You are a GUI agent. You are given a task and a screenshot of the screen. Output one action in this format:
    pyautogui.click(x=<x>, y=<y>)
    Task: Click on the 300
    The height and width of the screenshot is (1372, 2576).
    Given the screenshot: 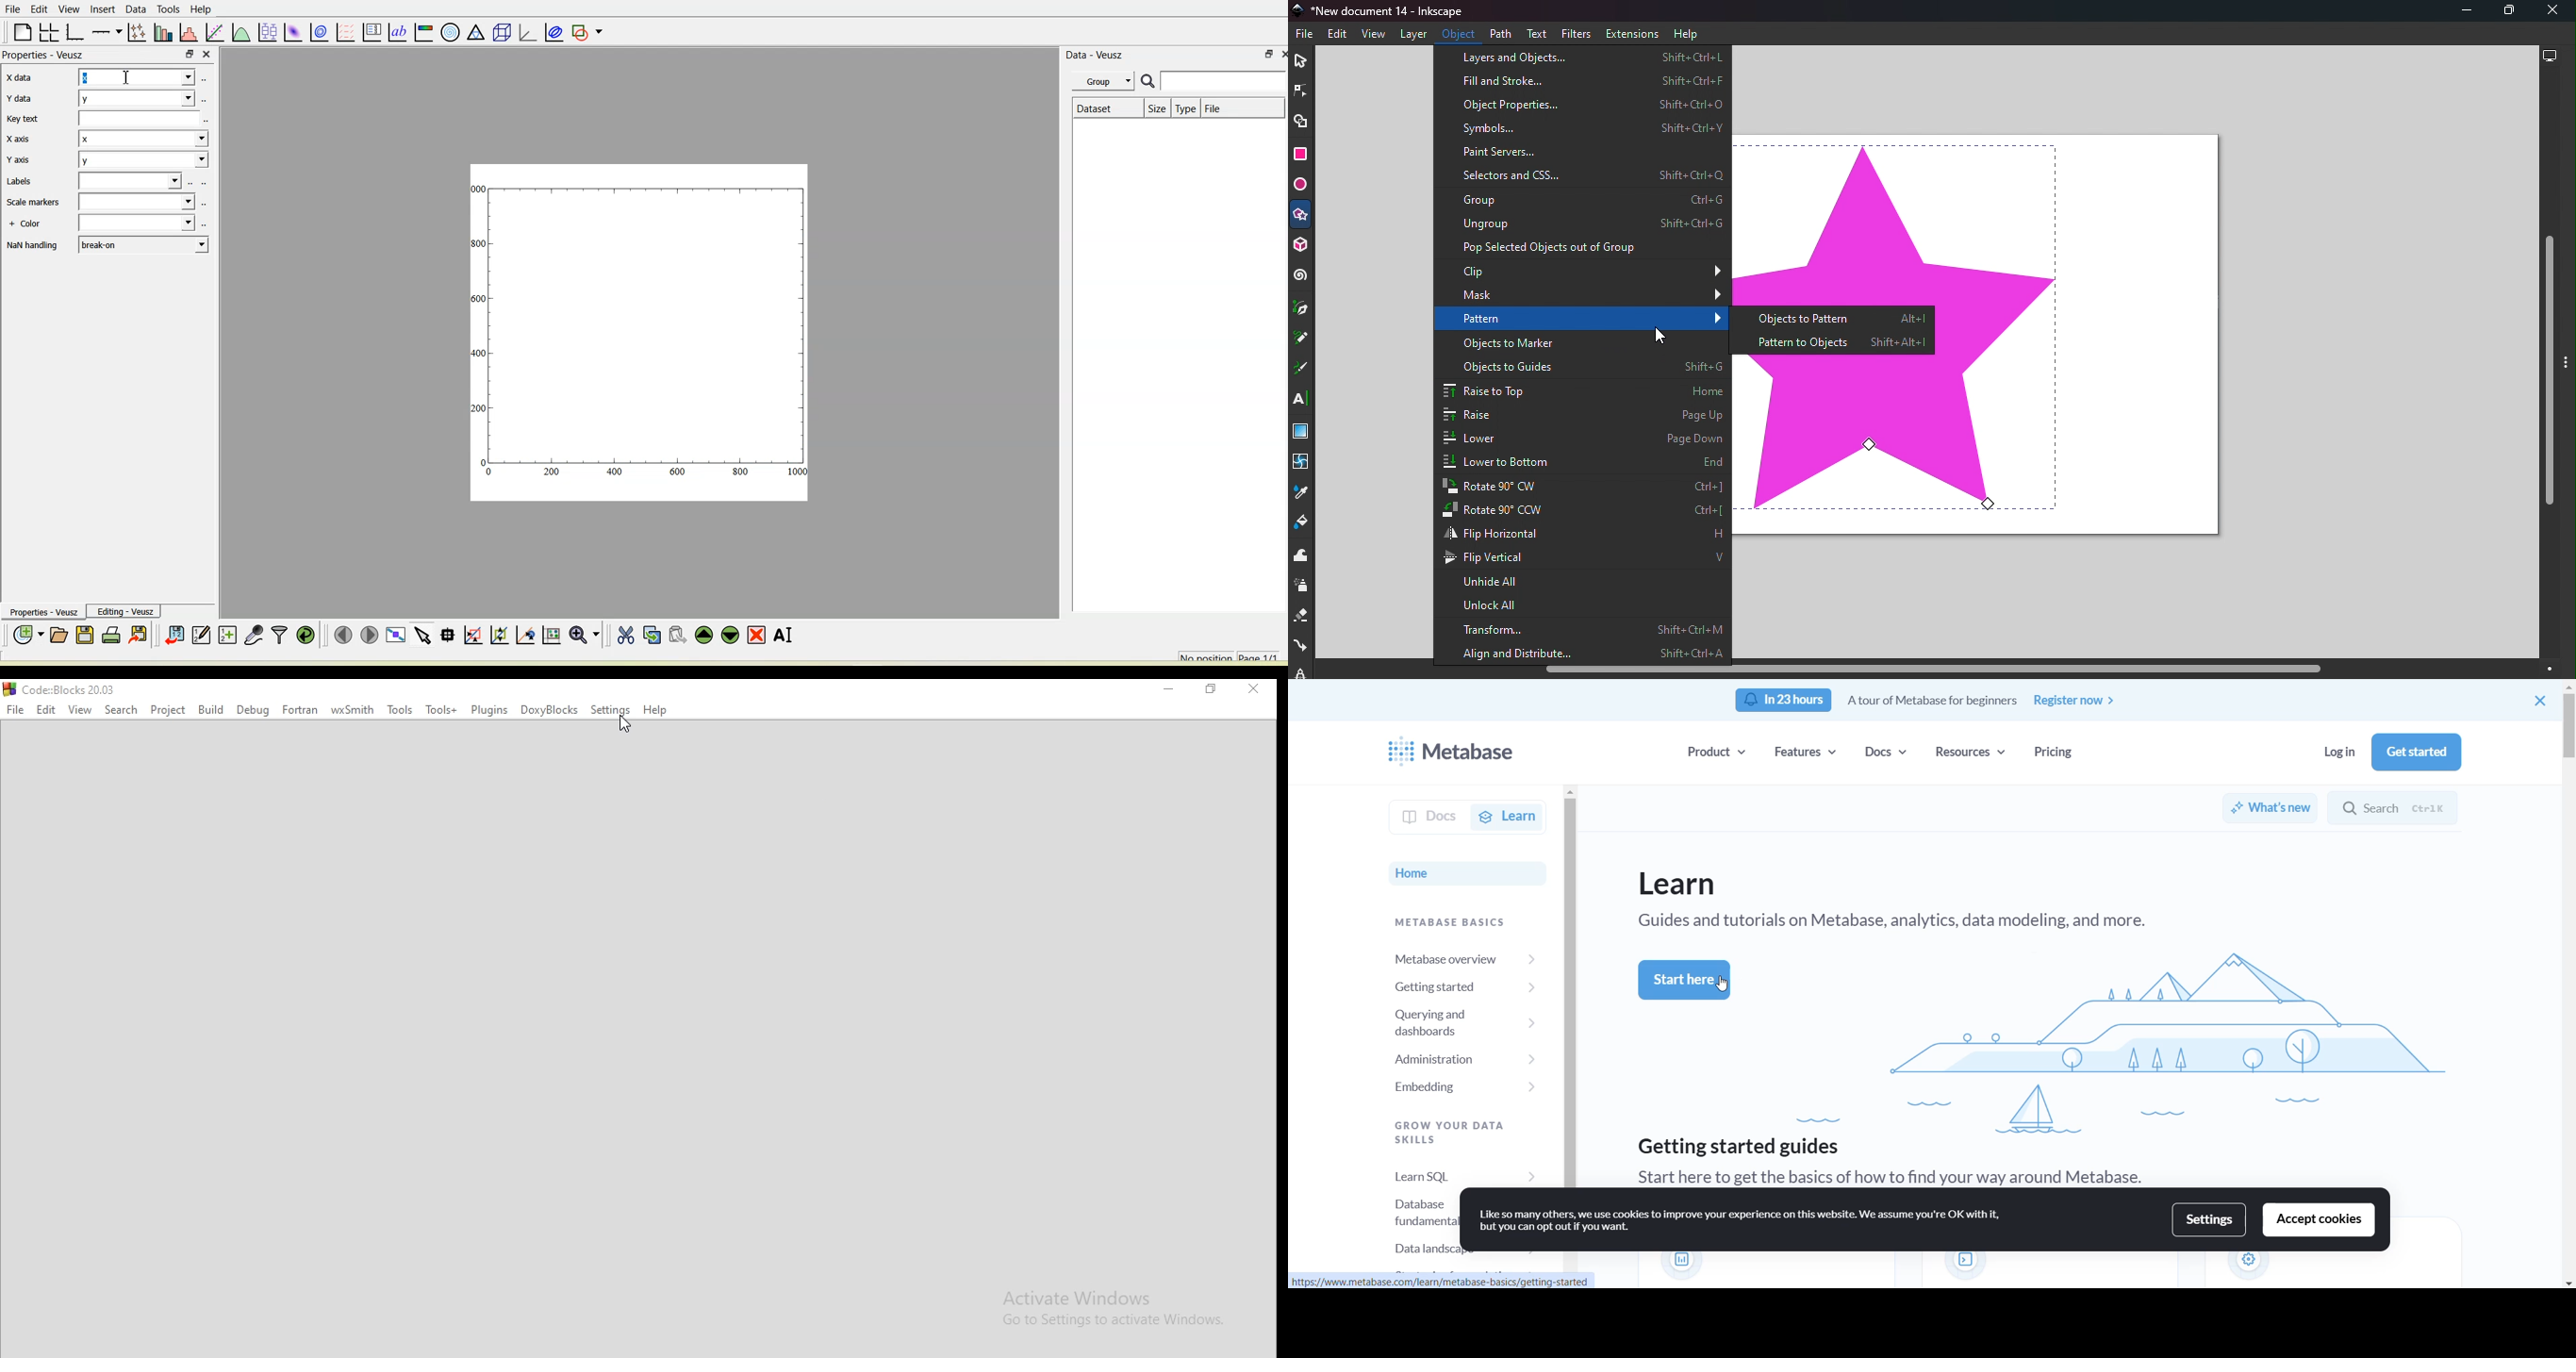 What is the action you would take?
    pyautogui.click(x=480, y=243)
    